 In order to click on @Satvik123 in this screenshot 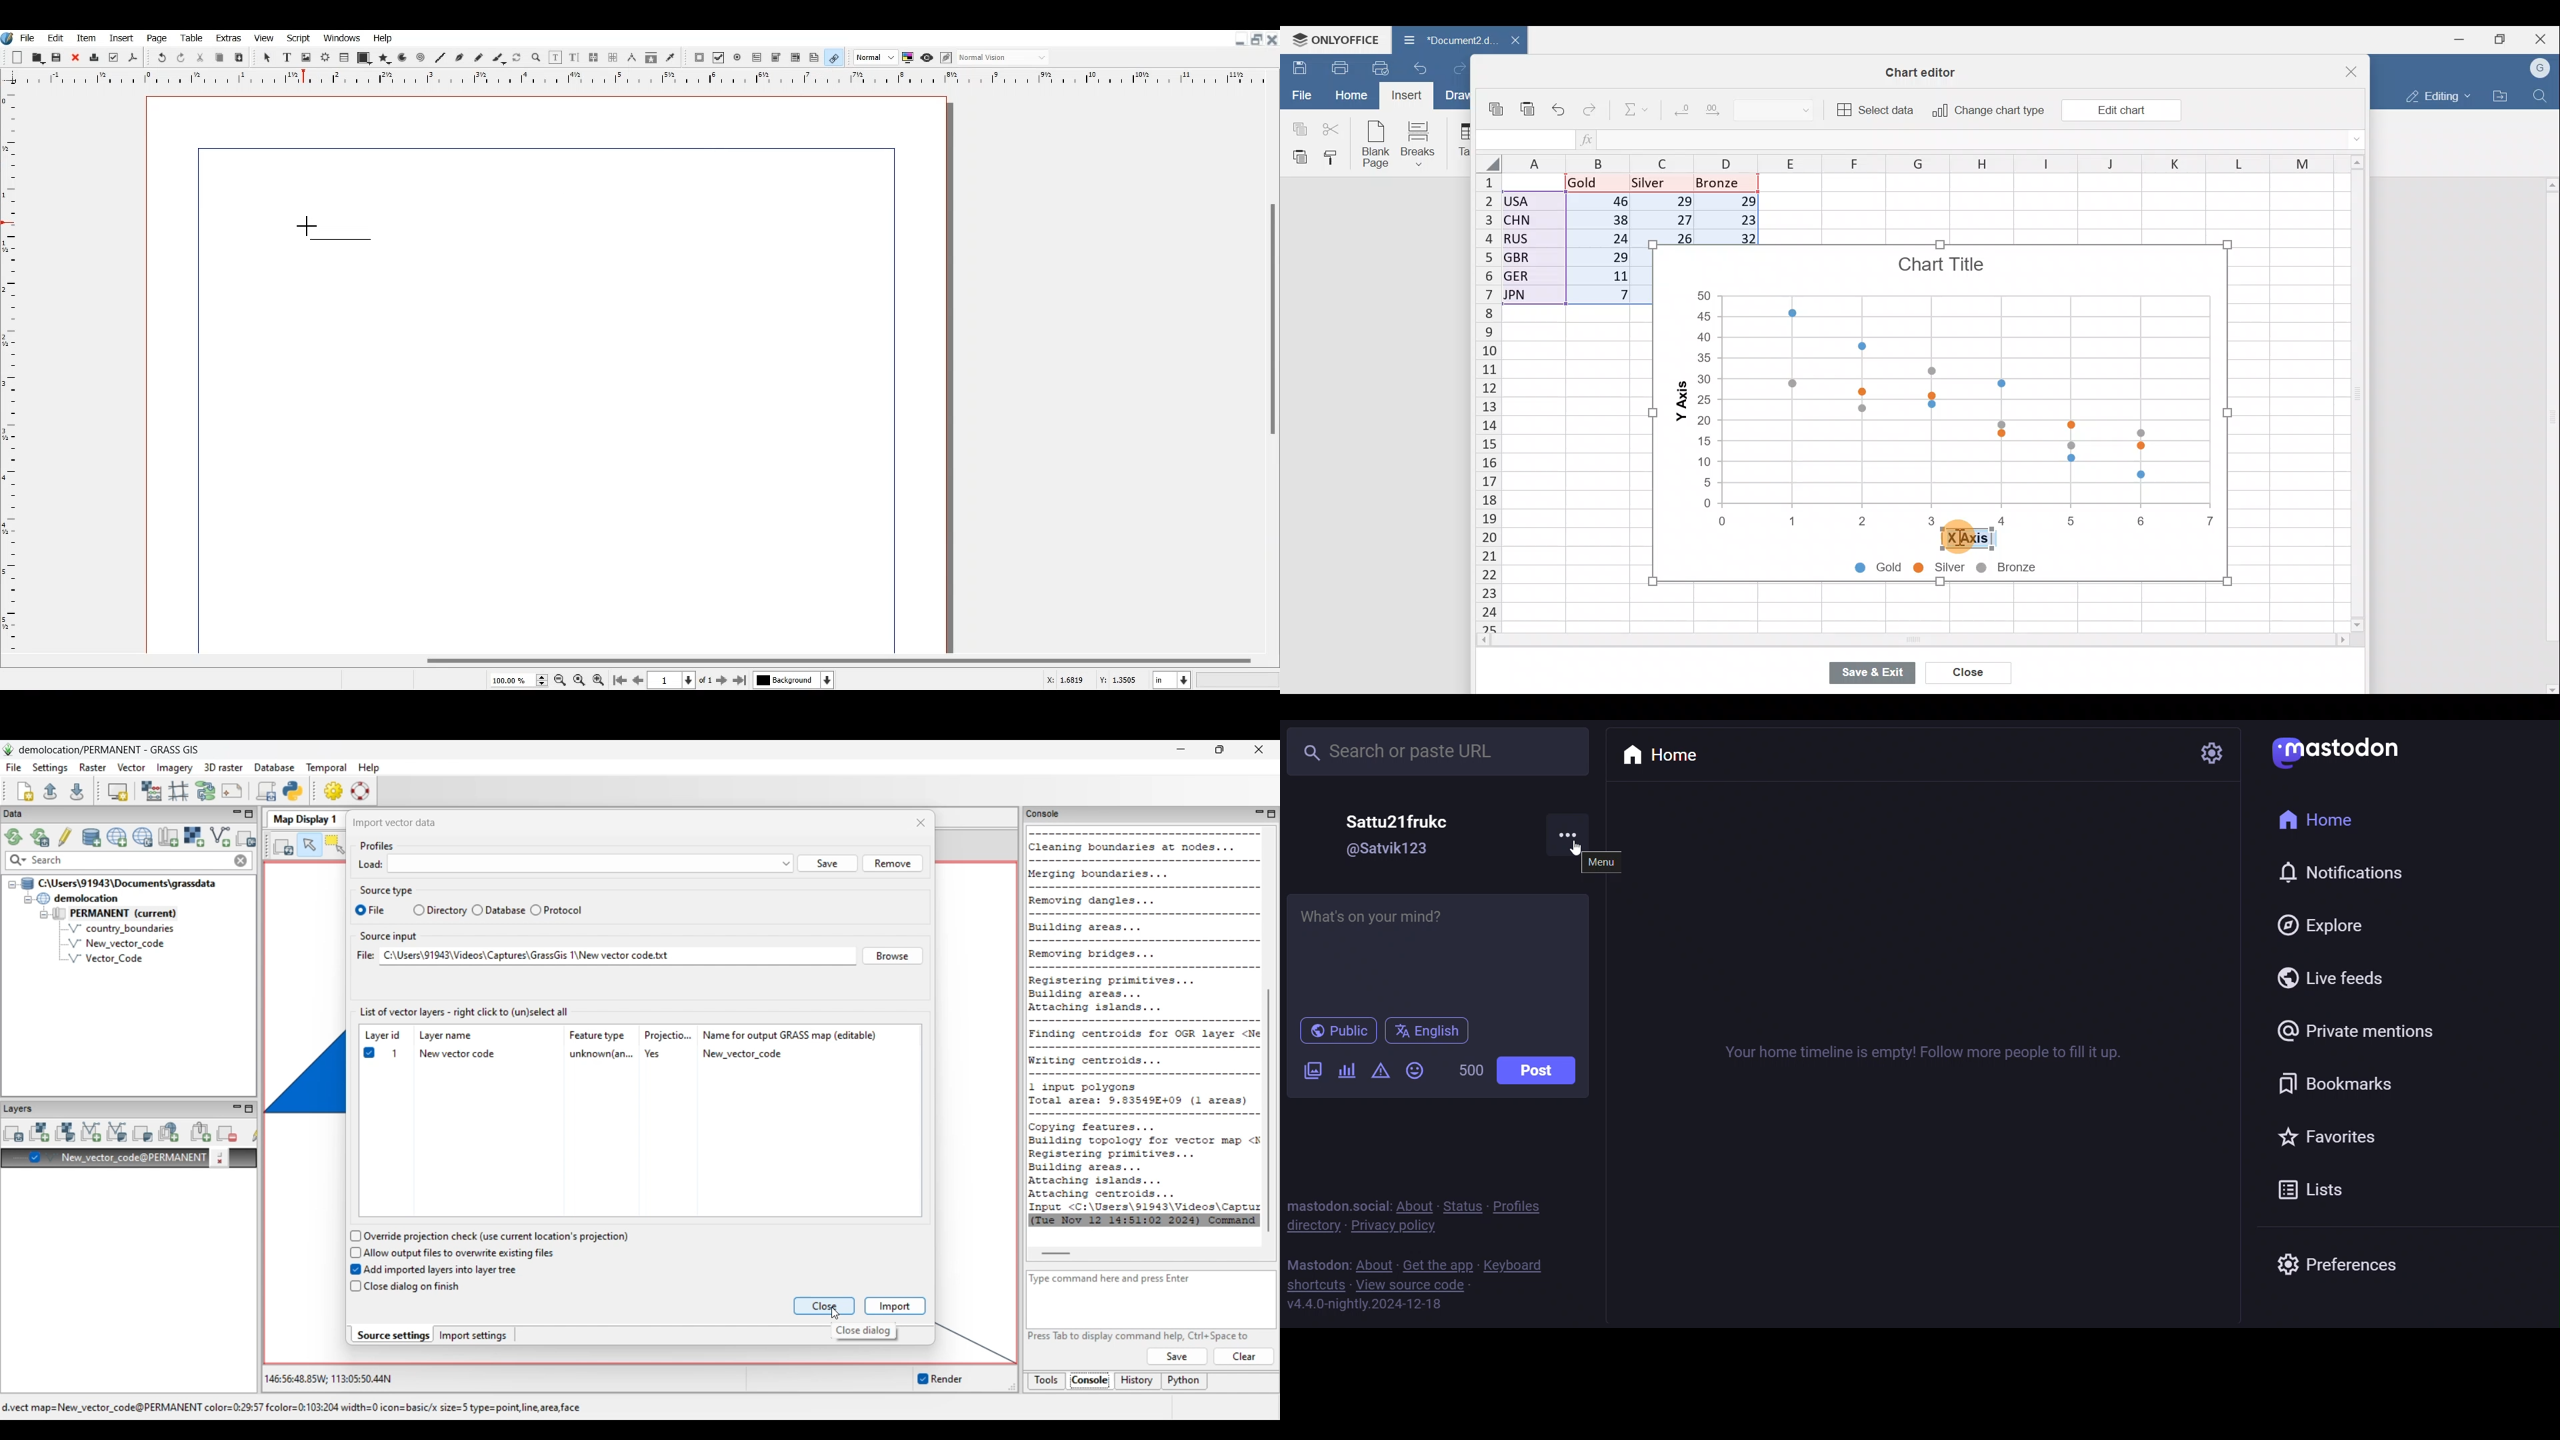, I will do `click(1390, 849)`.